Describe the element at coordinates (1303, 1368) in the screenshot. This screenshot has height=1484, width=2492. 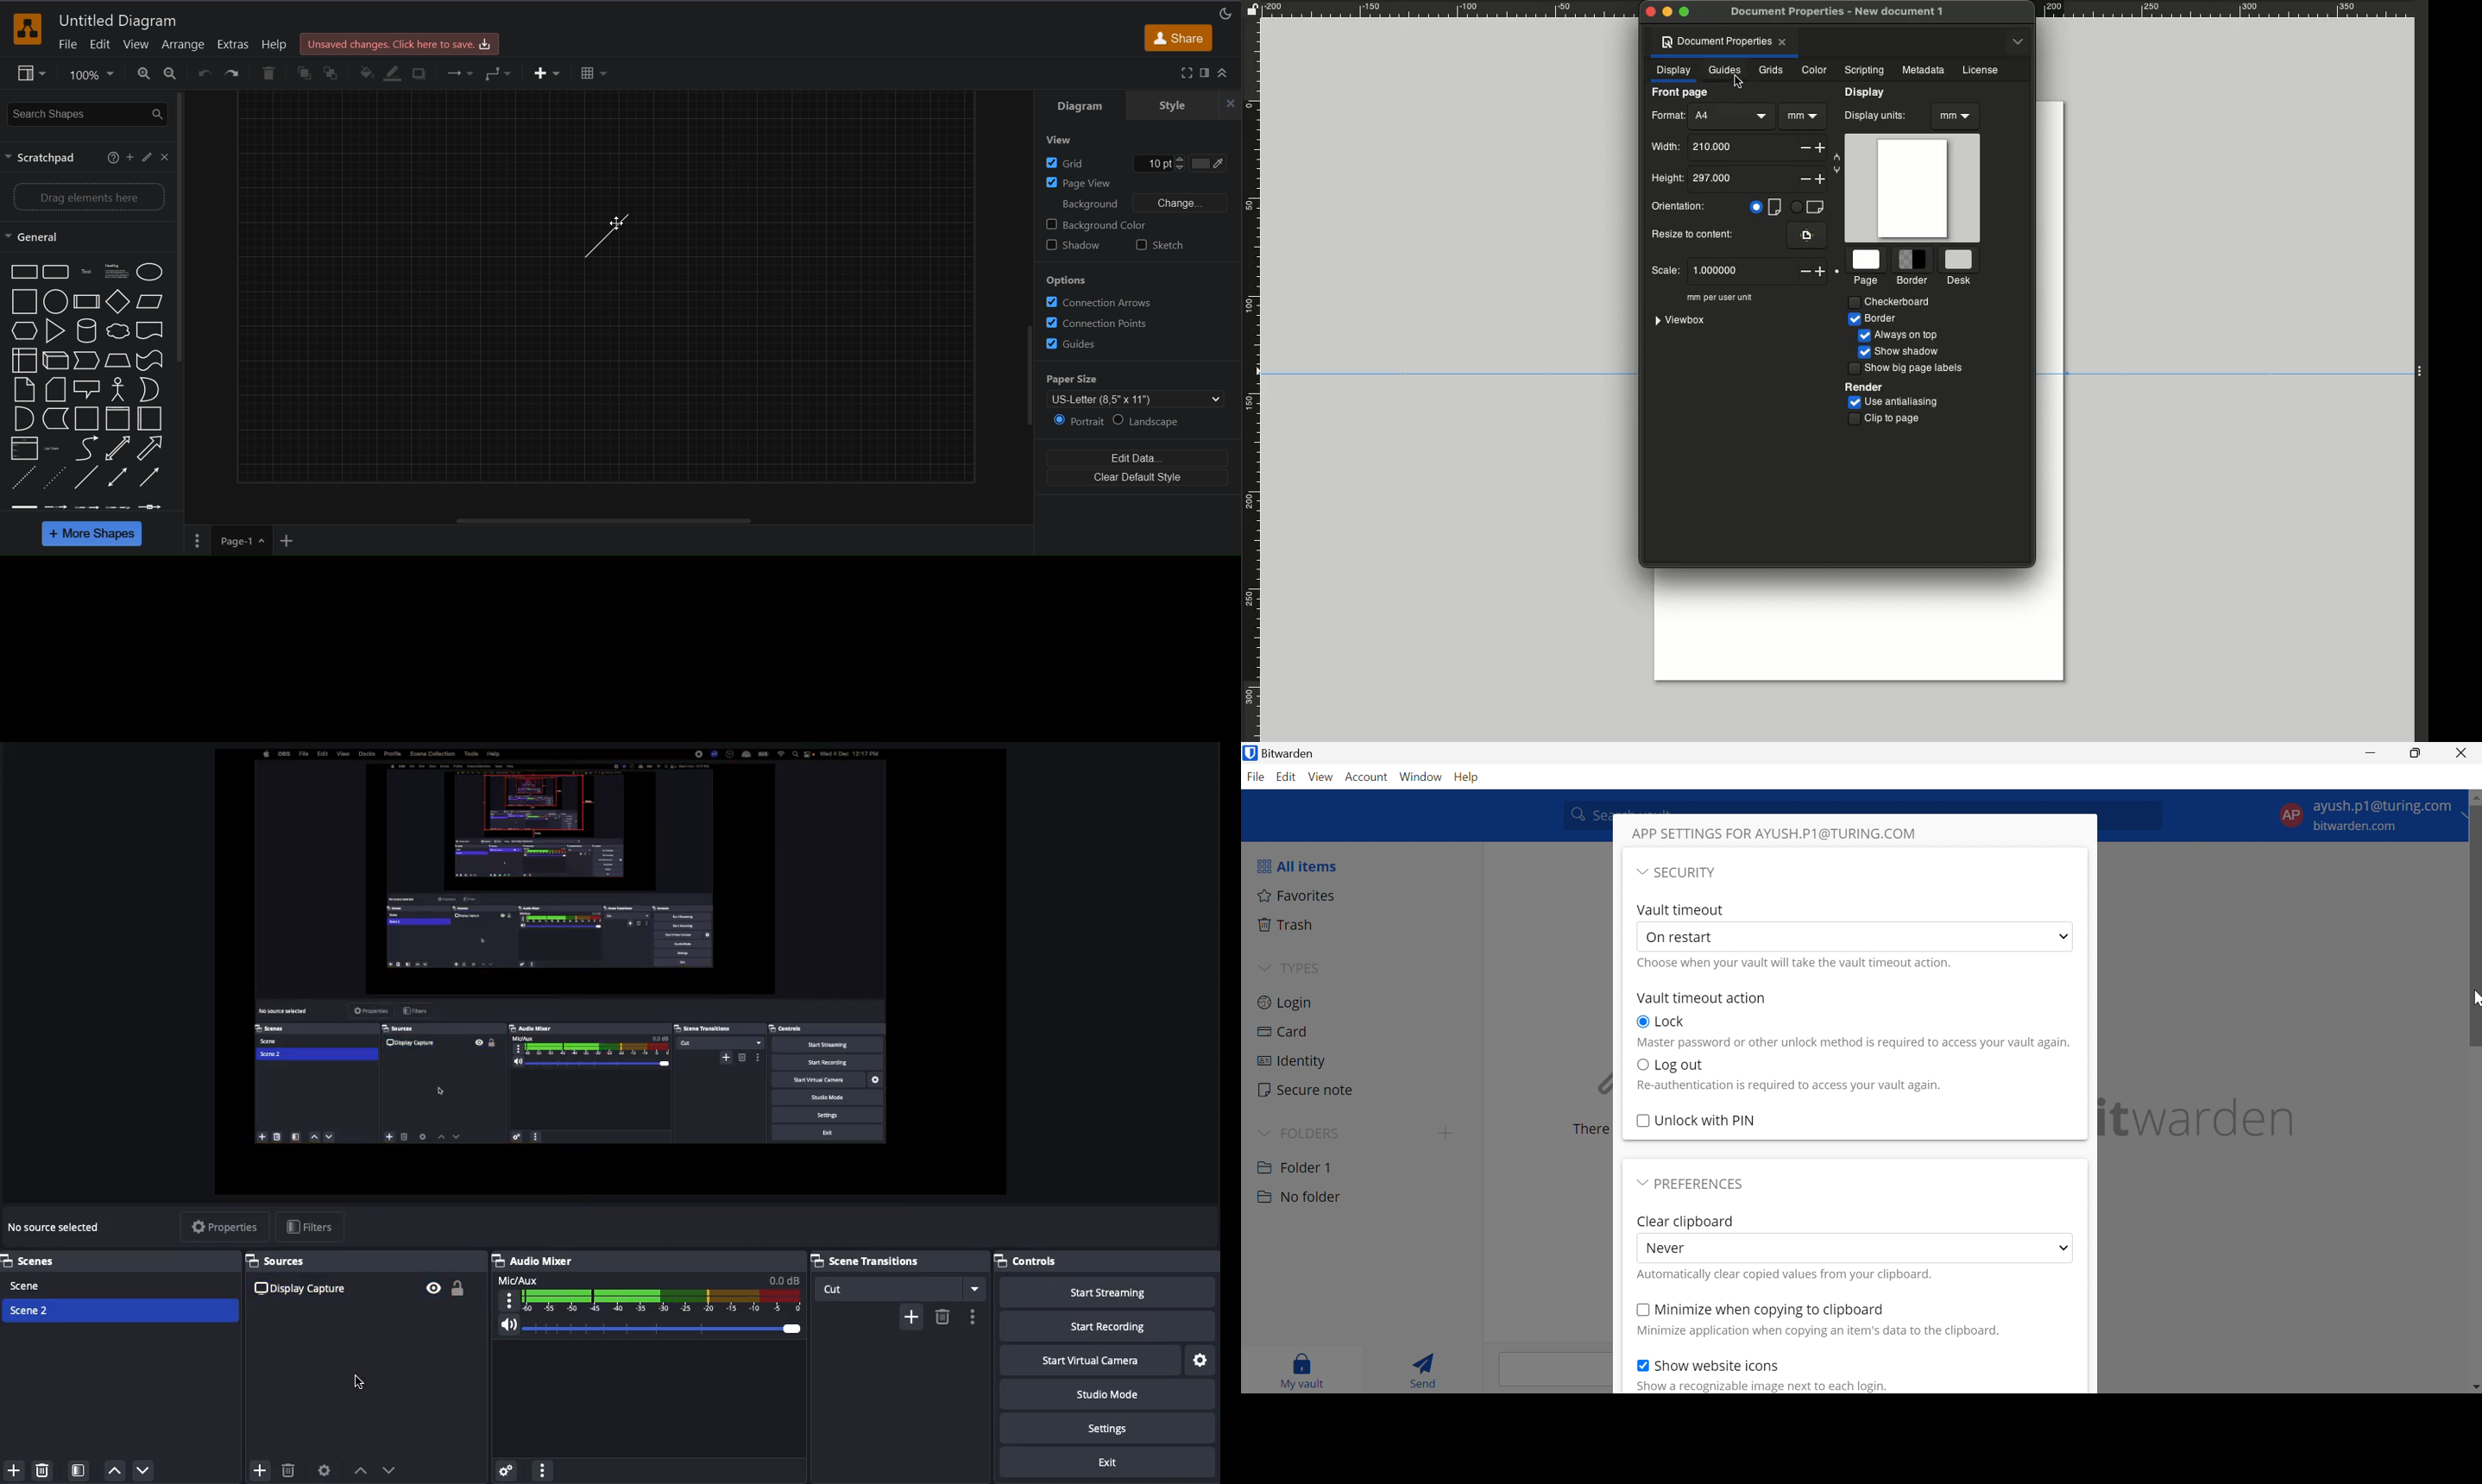
I see `My vault` at that location.